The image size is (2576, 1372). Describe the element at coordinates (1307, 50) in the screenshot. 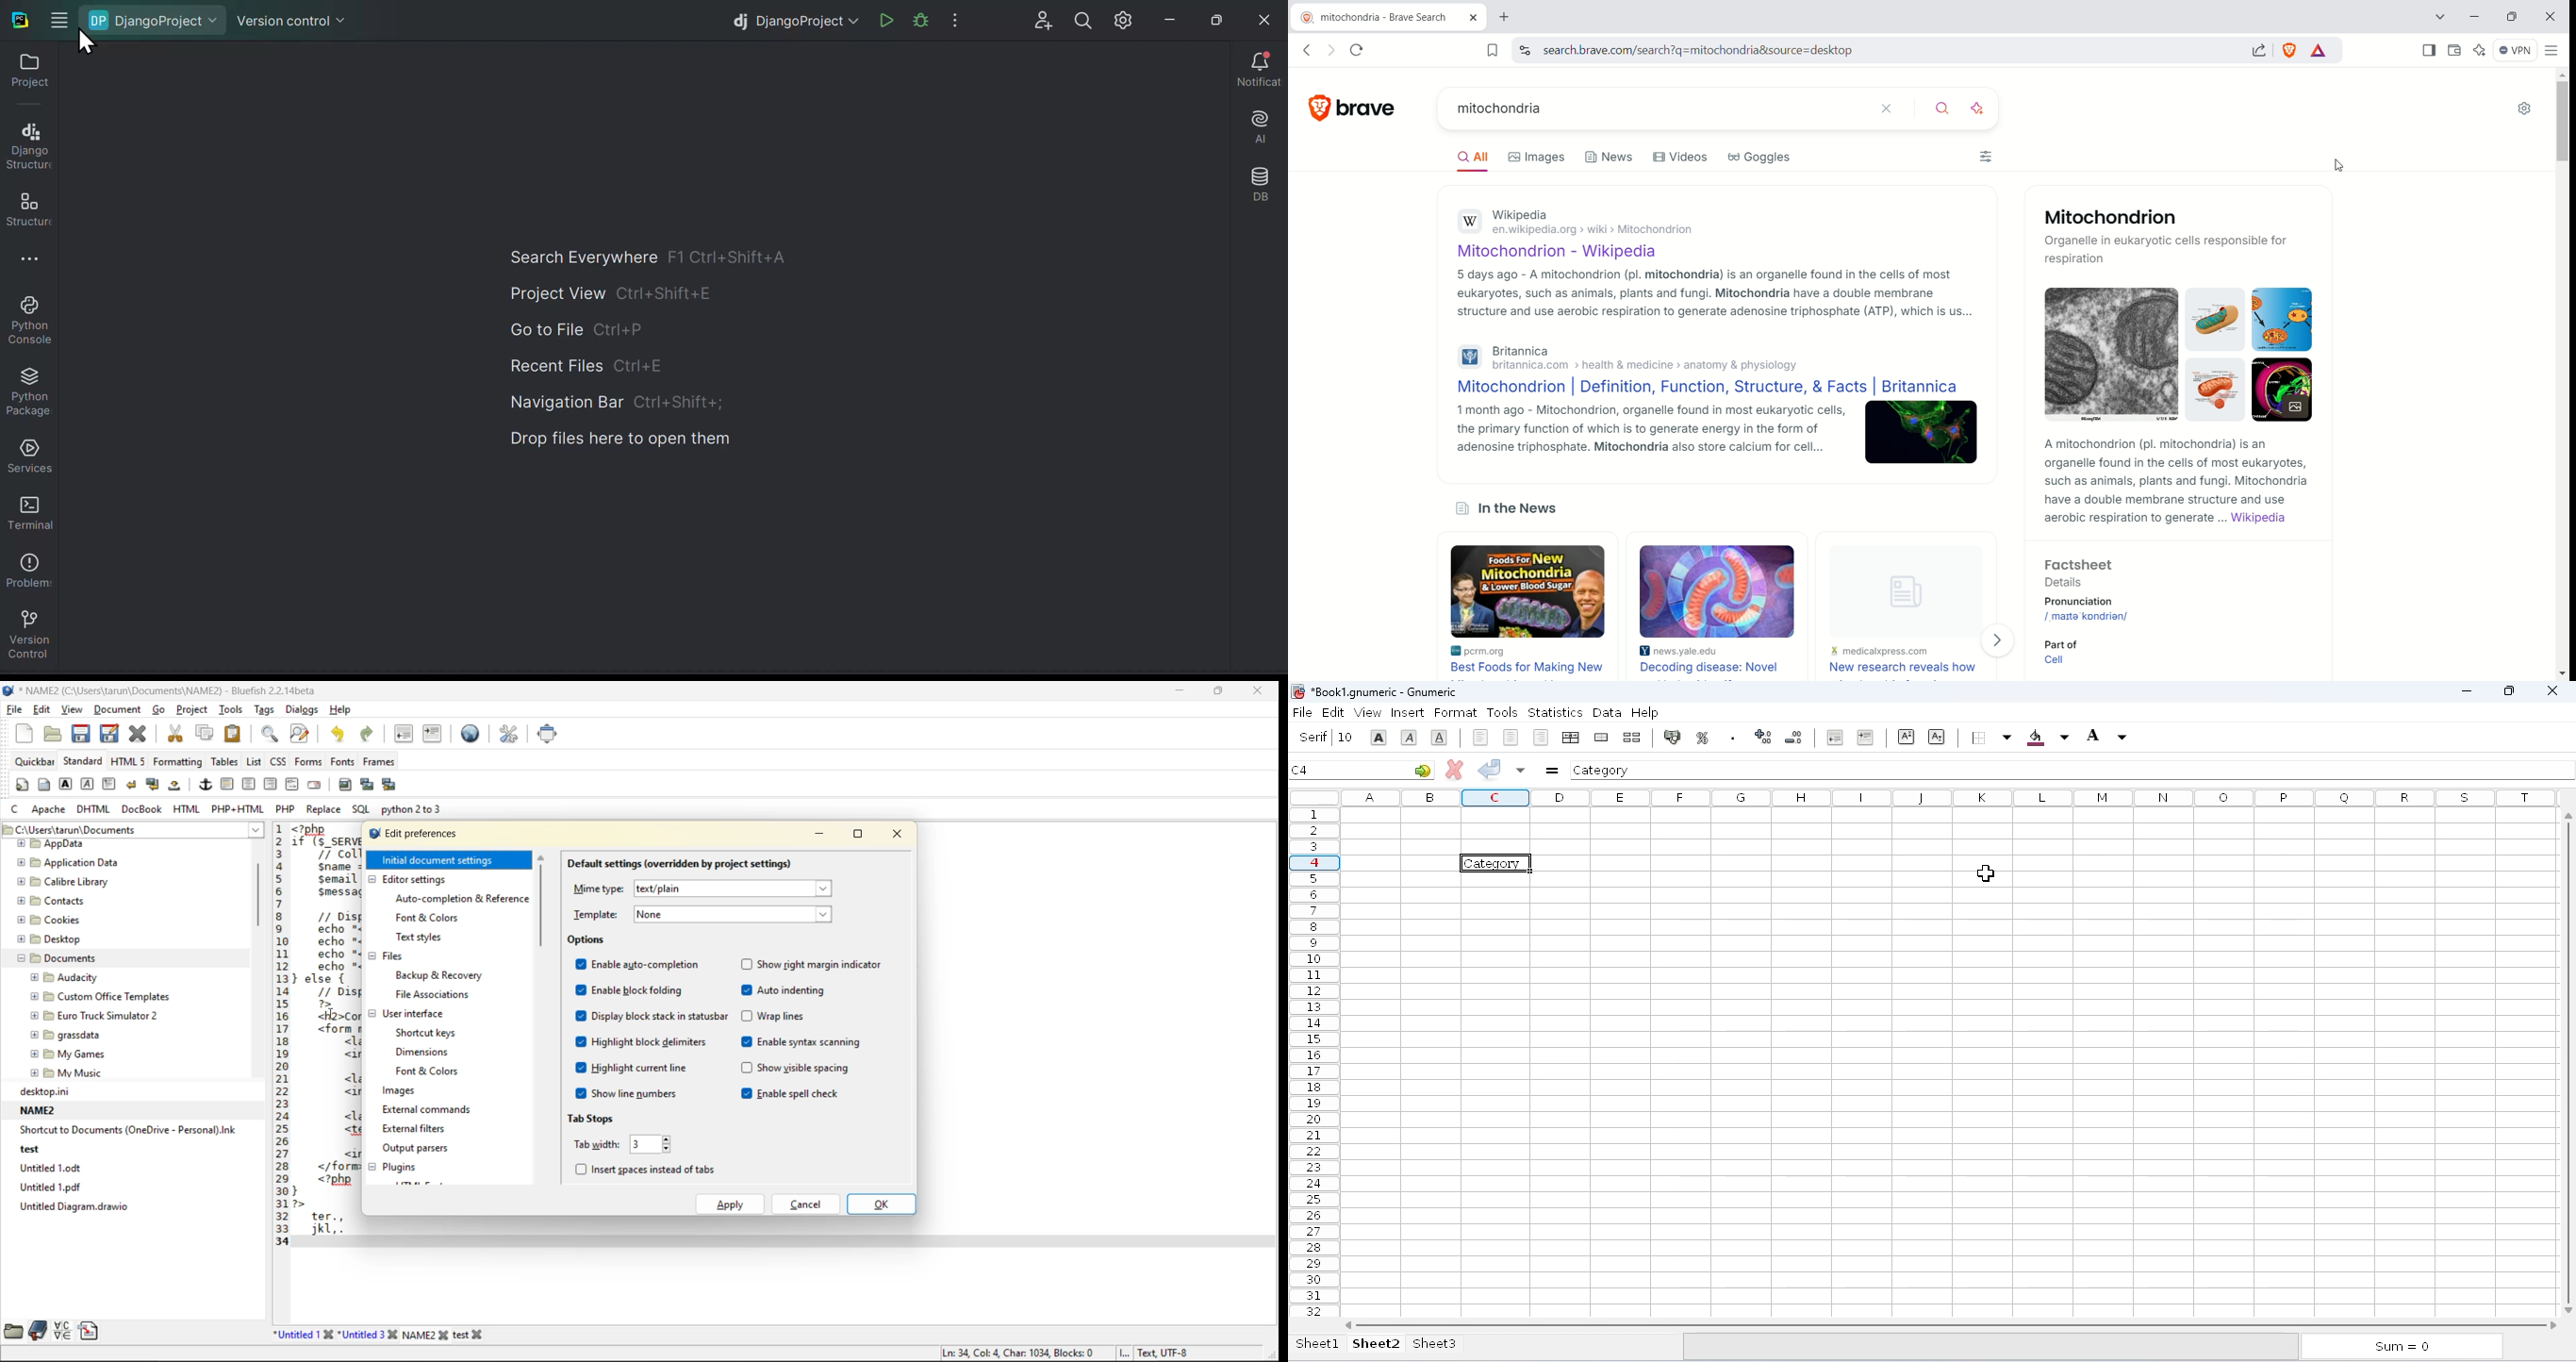

I see `click to go back,  hold to see history` at that location.